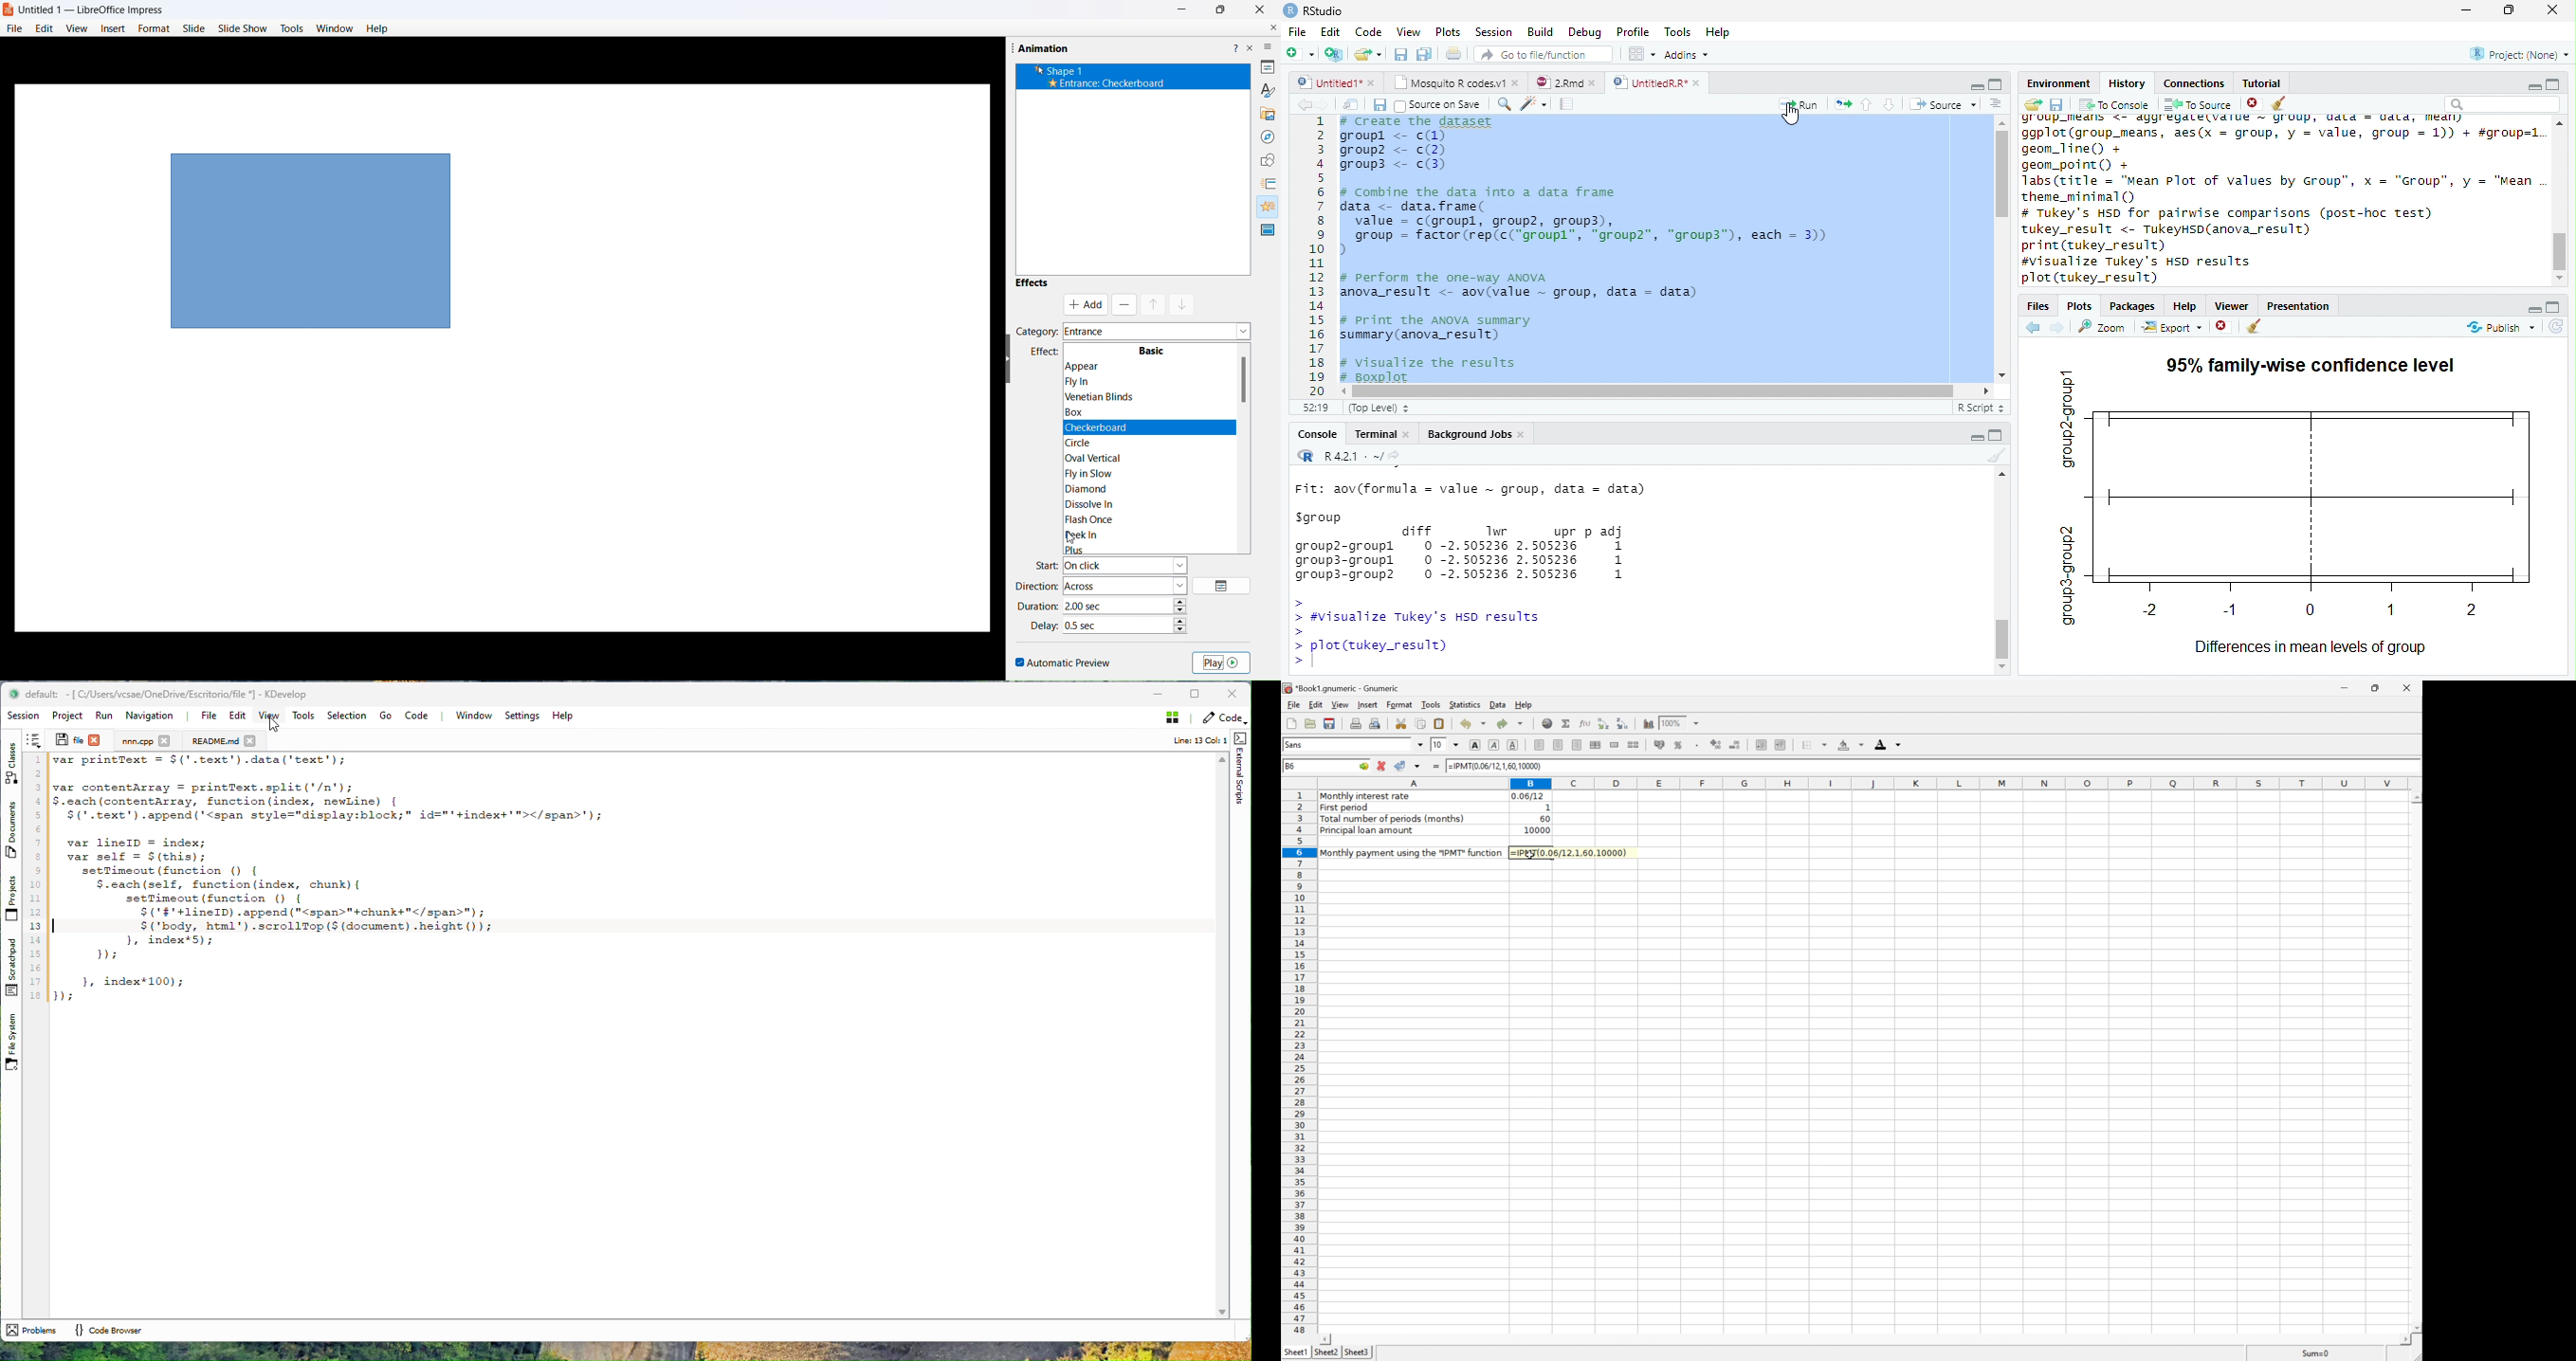 This screenshot has height=1372, width=2576. What do you see at coordinates (1412, 853) in the screenshot?
I see `Monthly payment using the "PMT" function` at bounding box center [1412, 853].